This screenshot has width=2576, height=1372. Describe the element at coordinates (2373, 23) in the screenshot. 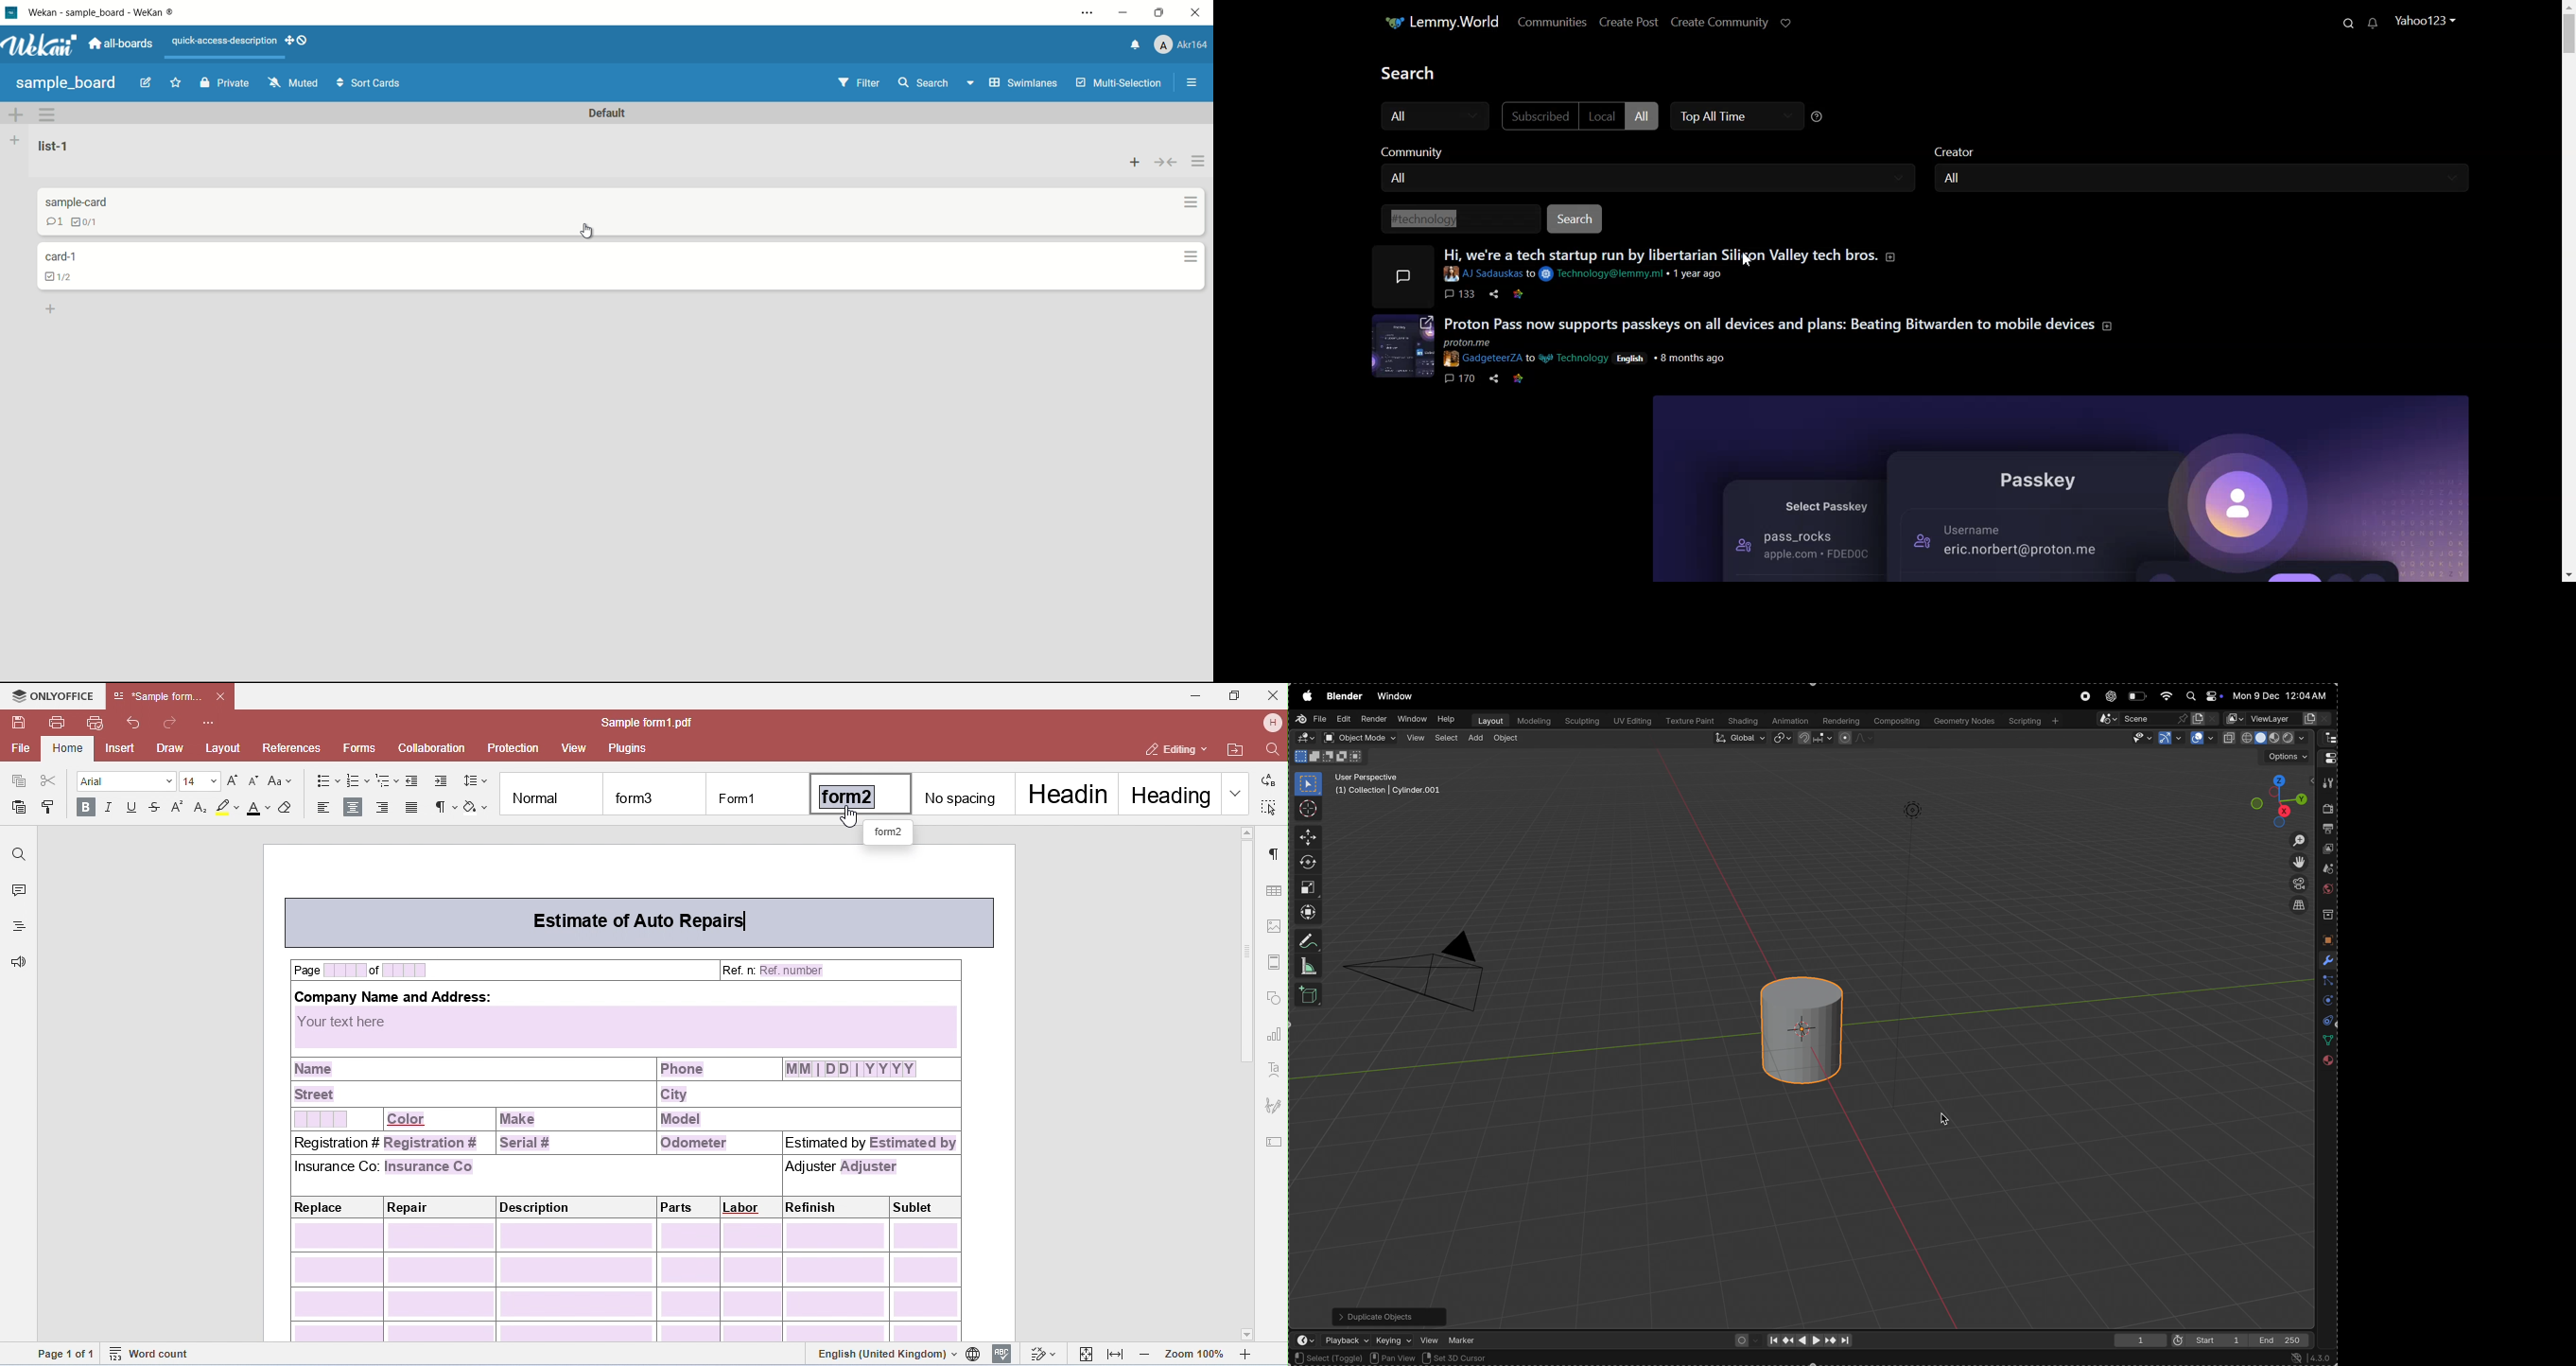

I see `Notification` at that location.